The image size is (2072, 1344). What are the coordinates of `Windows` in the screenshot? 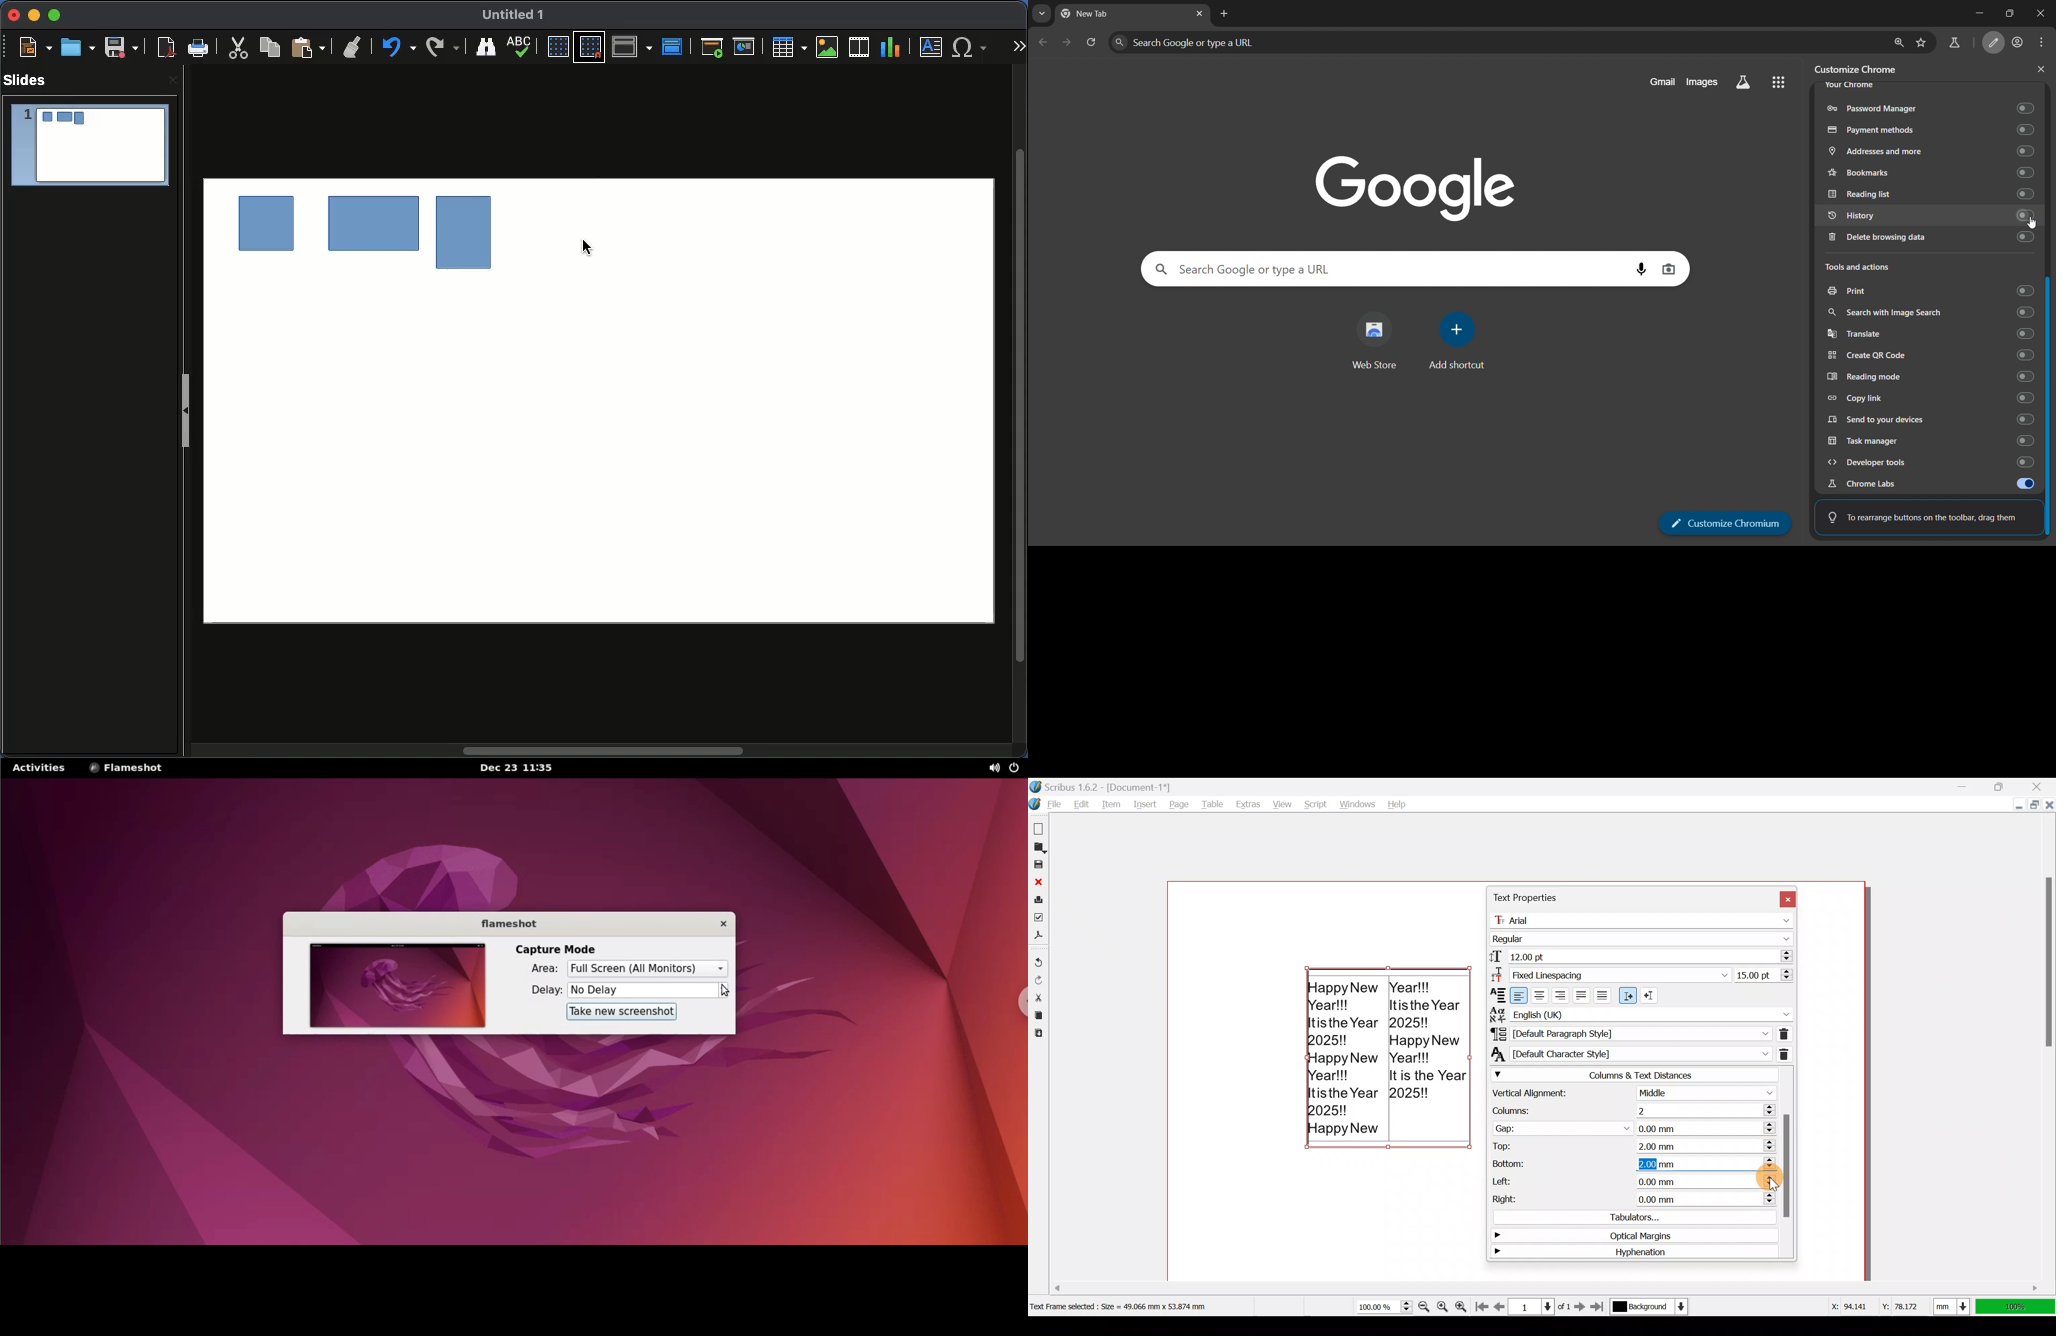 It's located at (1355, 801).